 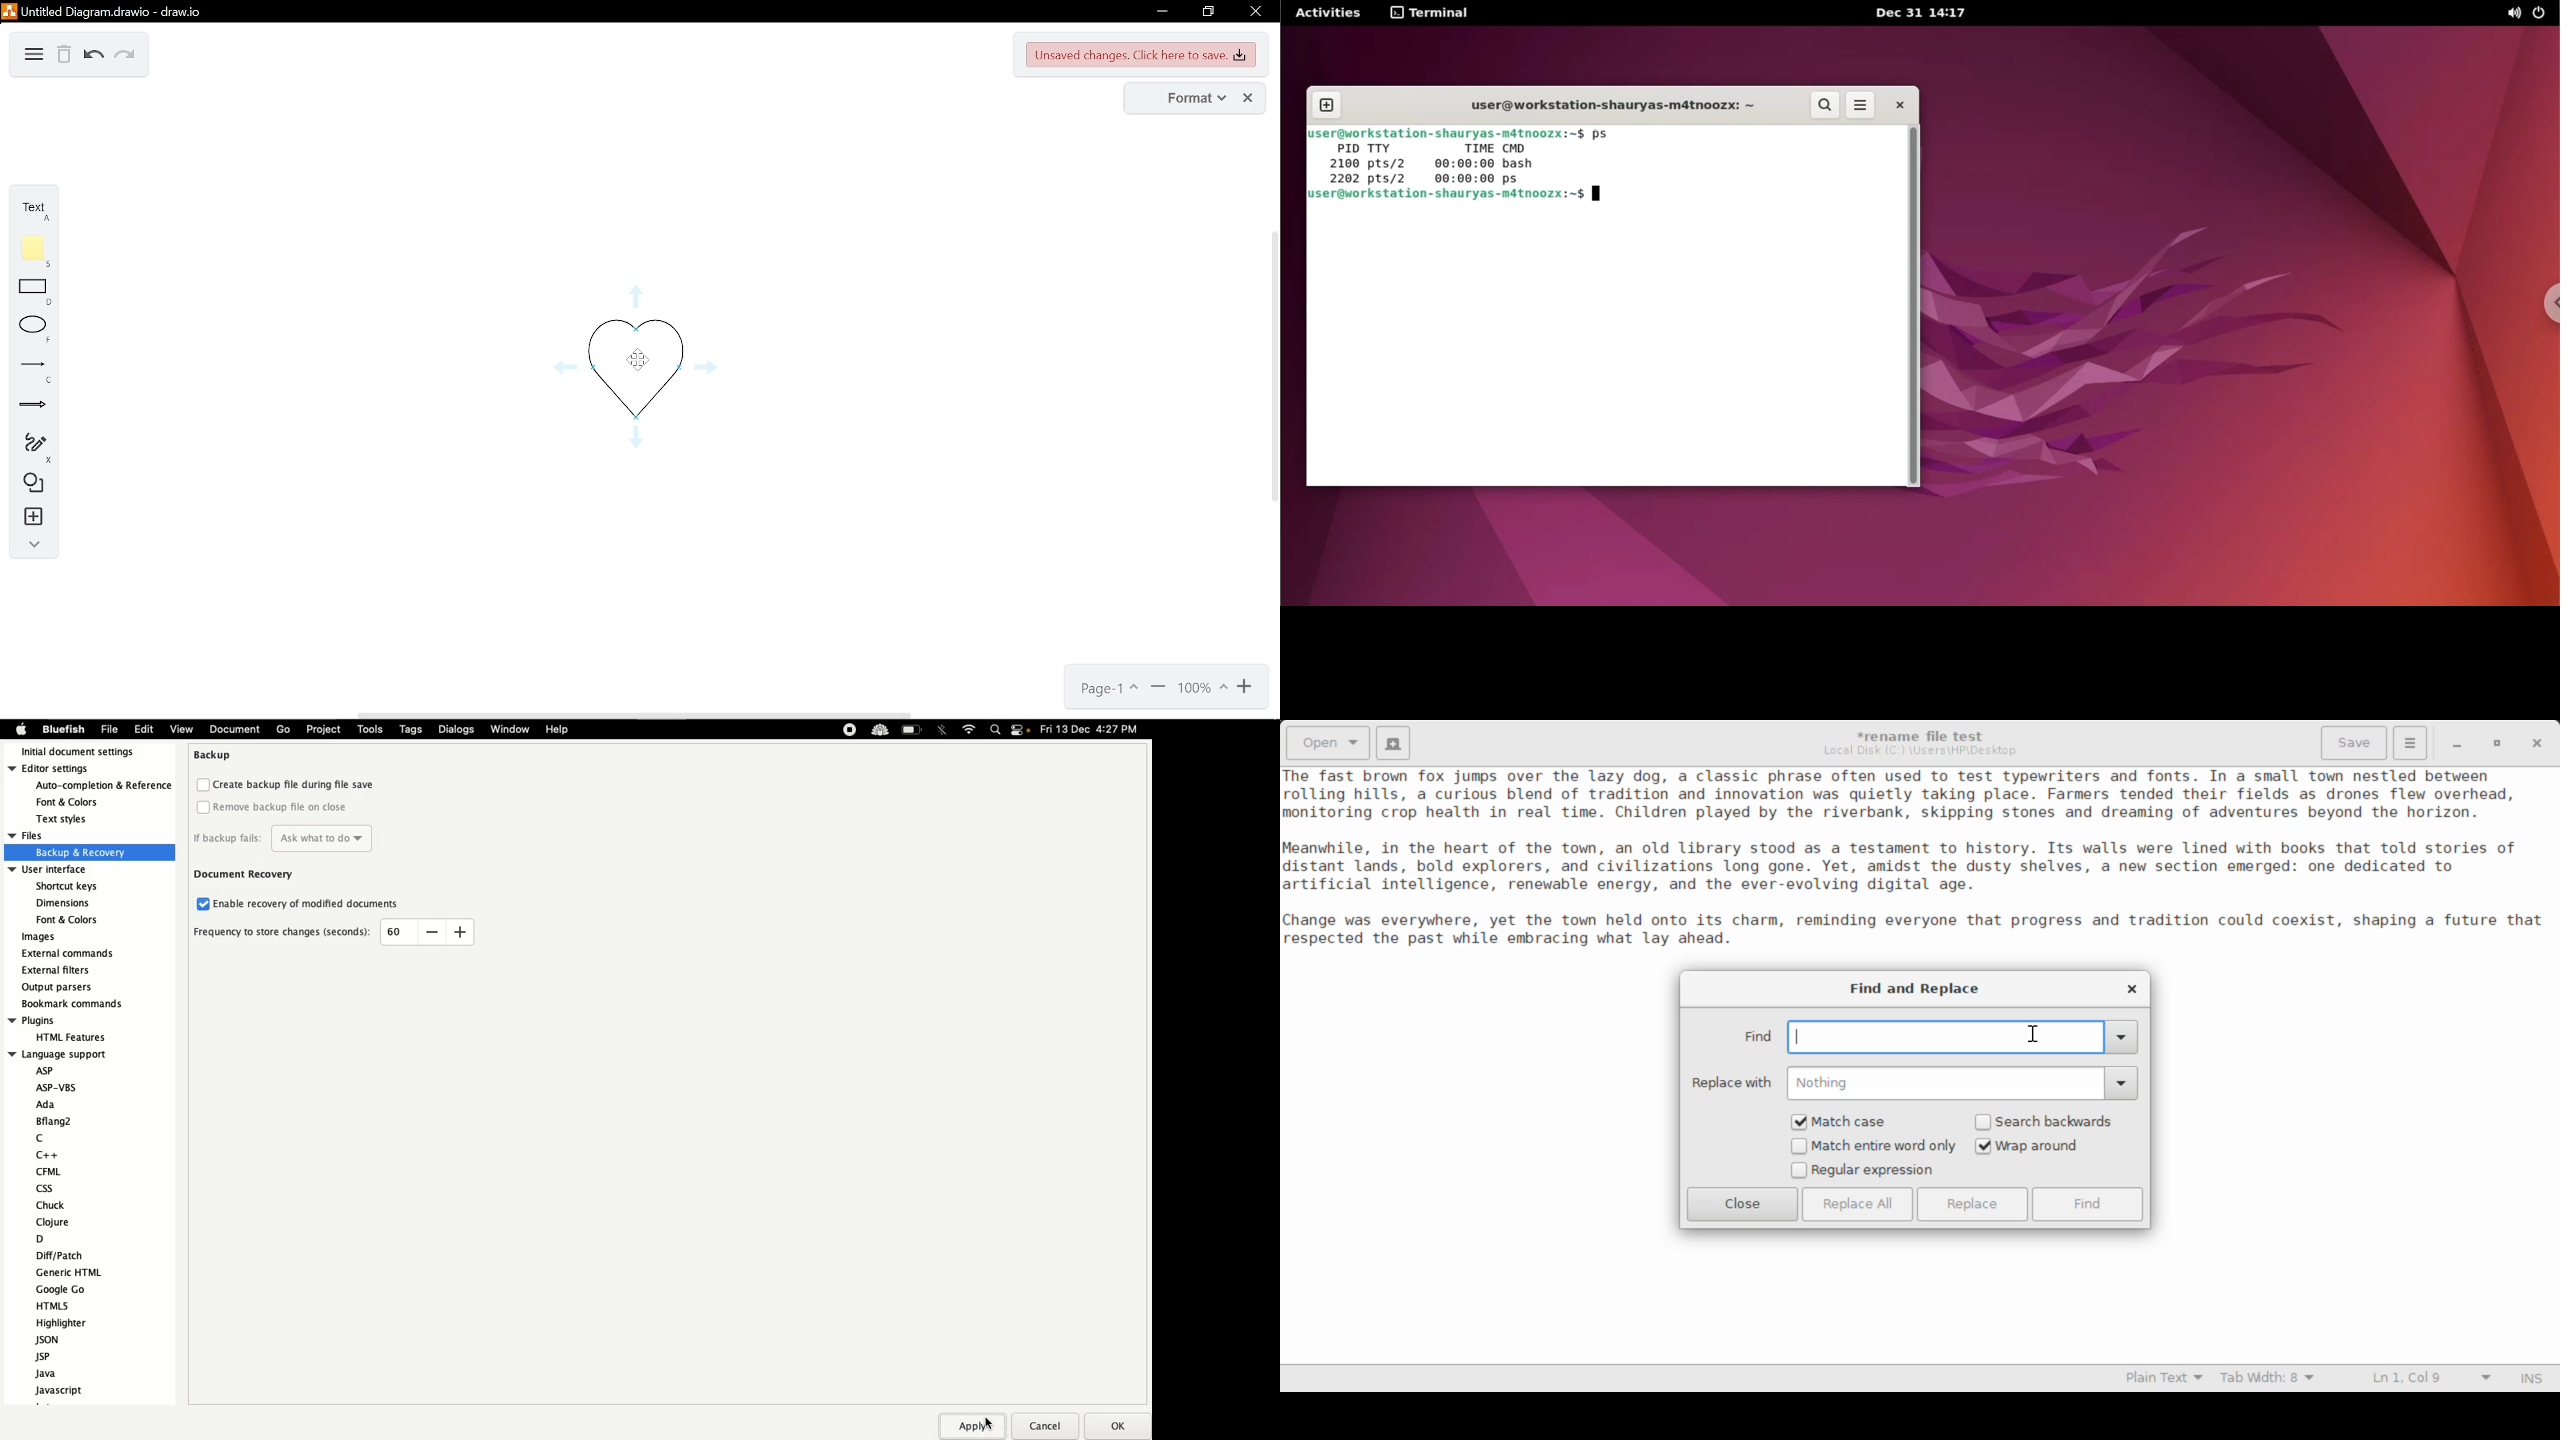 What do you see at coordinates (123, 56) in the screenshot?
I see `redo` at bounding box center [123, 56].